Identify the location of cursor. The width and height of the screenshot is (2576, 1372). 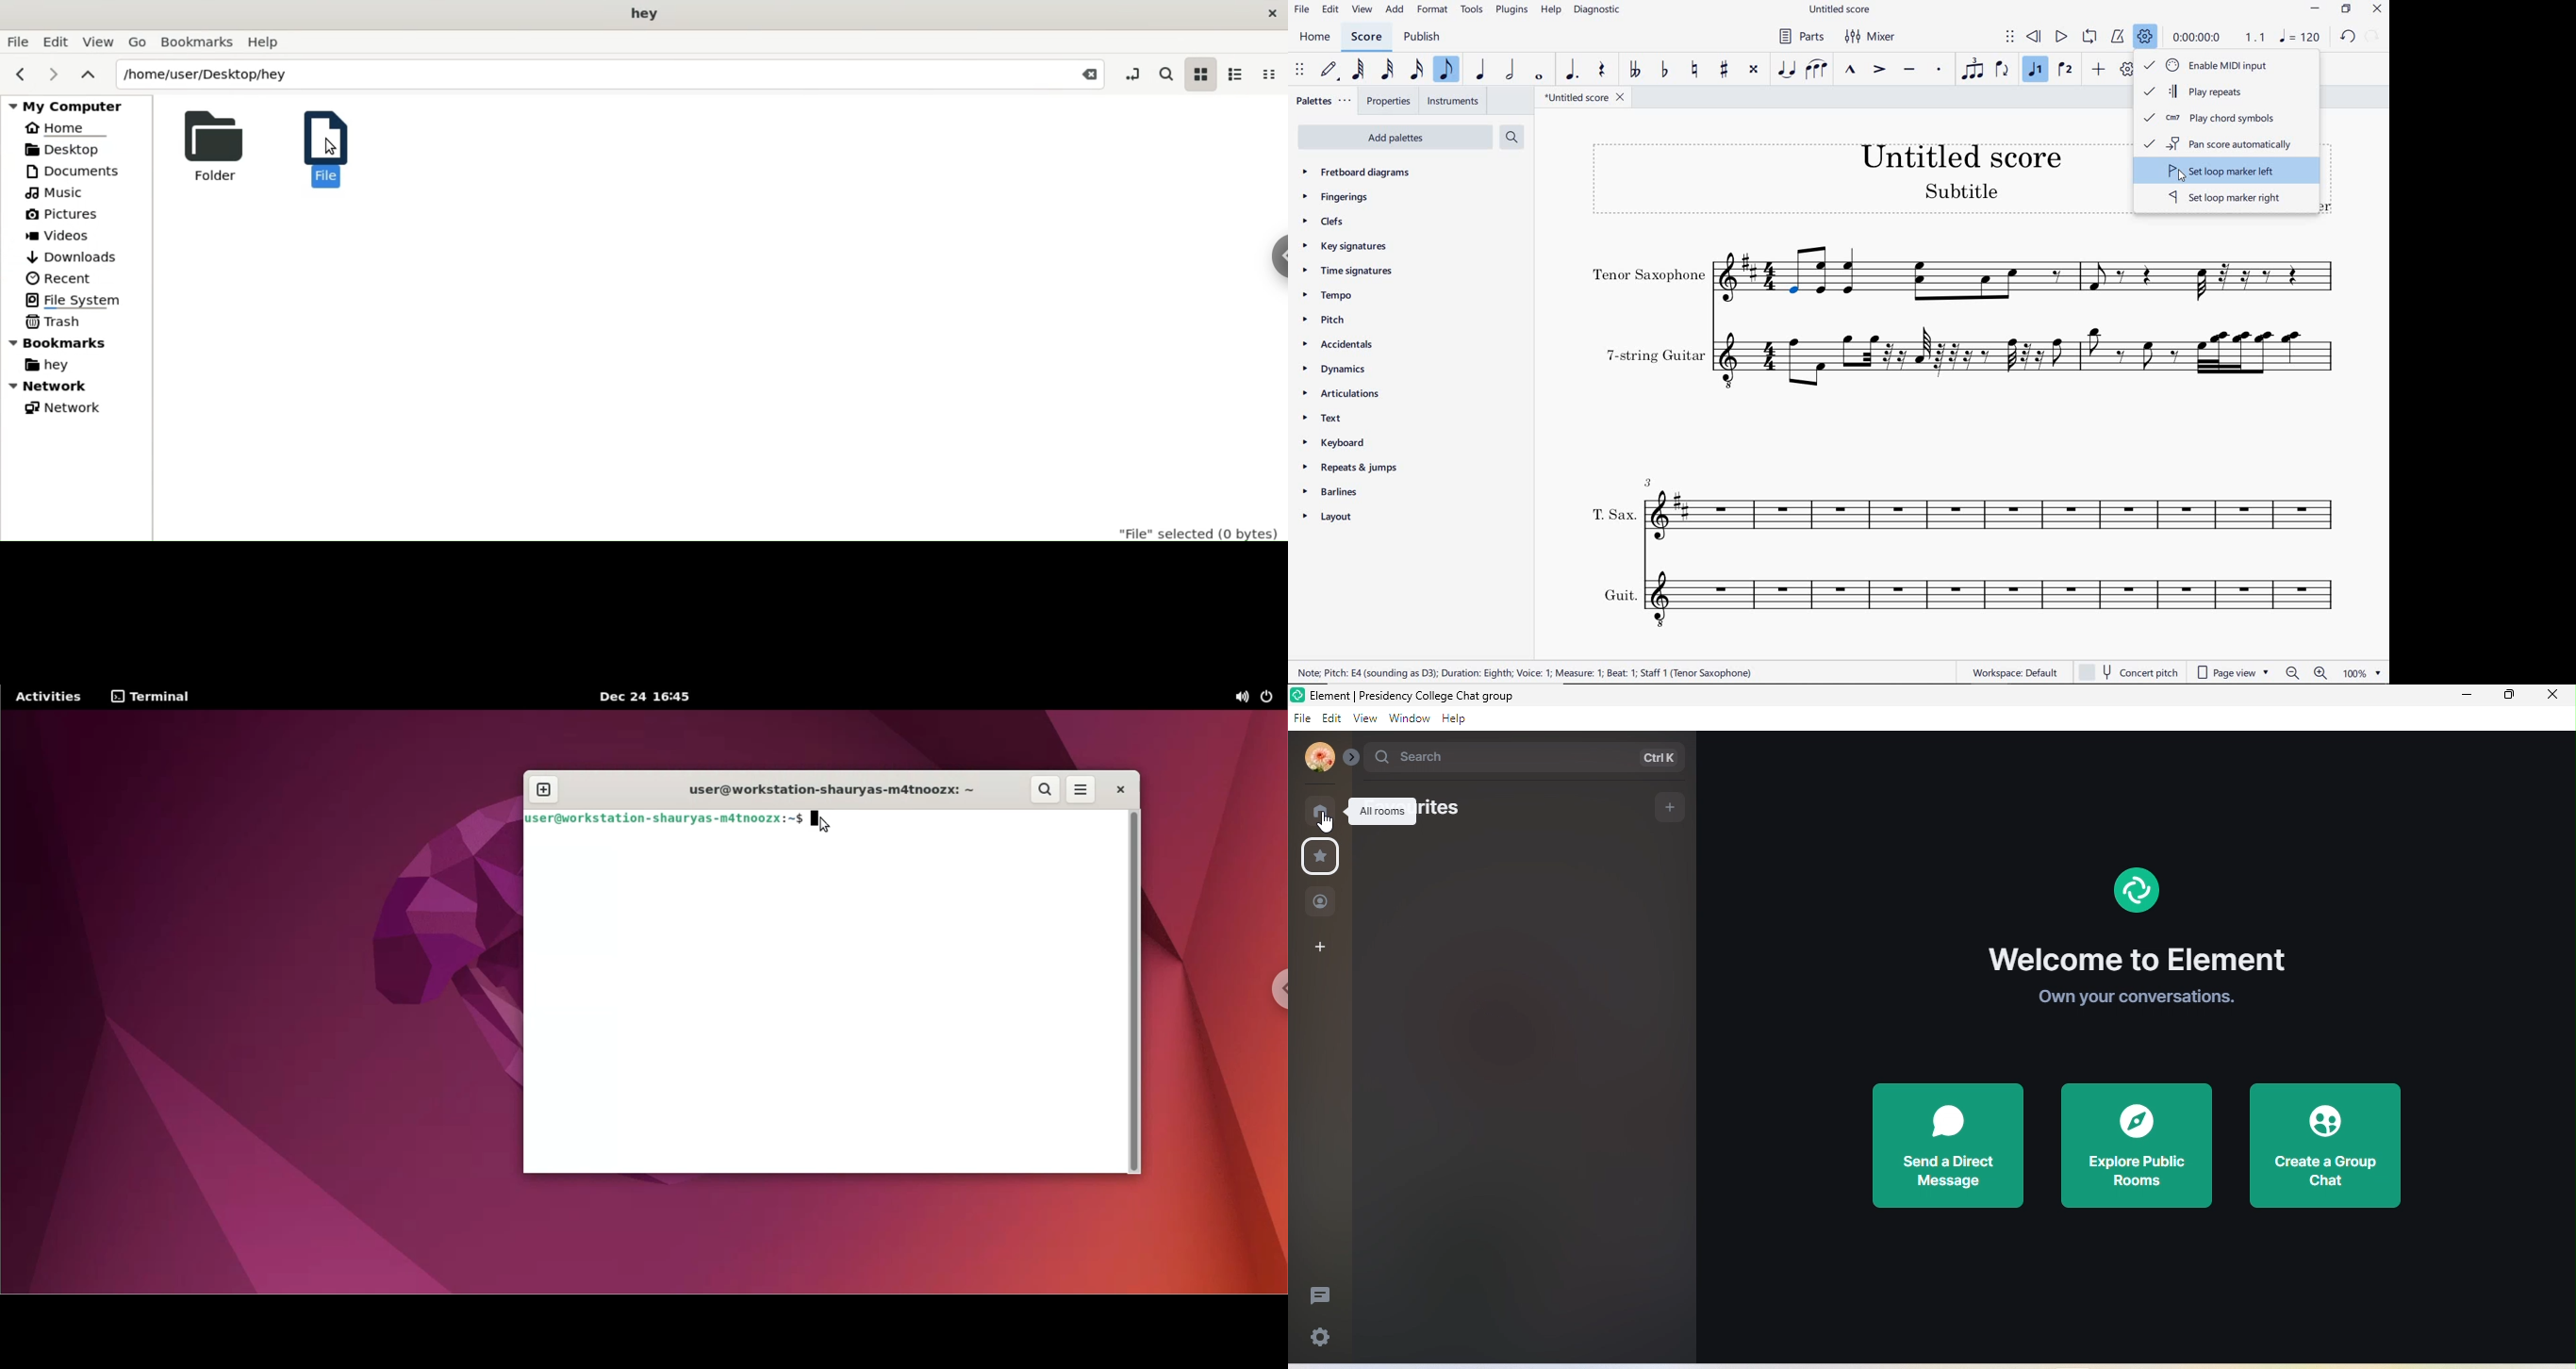
(1325, 823).